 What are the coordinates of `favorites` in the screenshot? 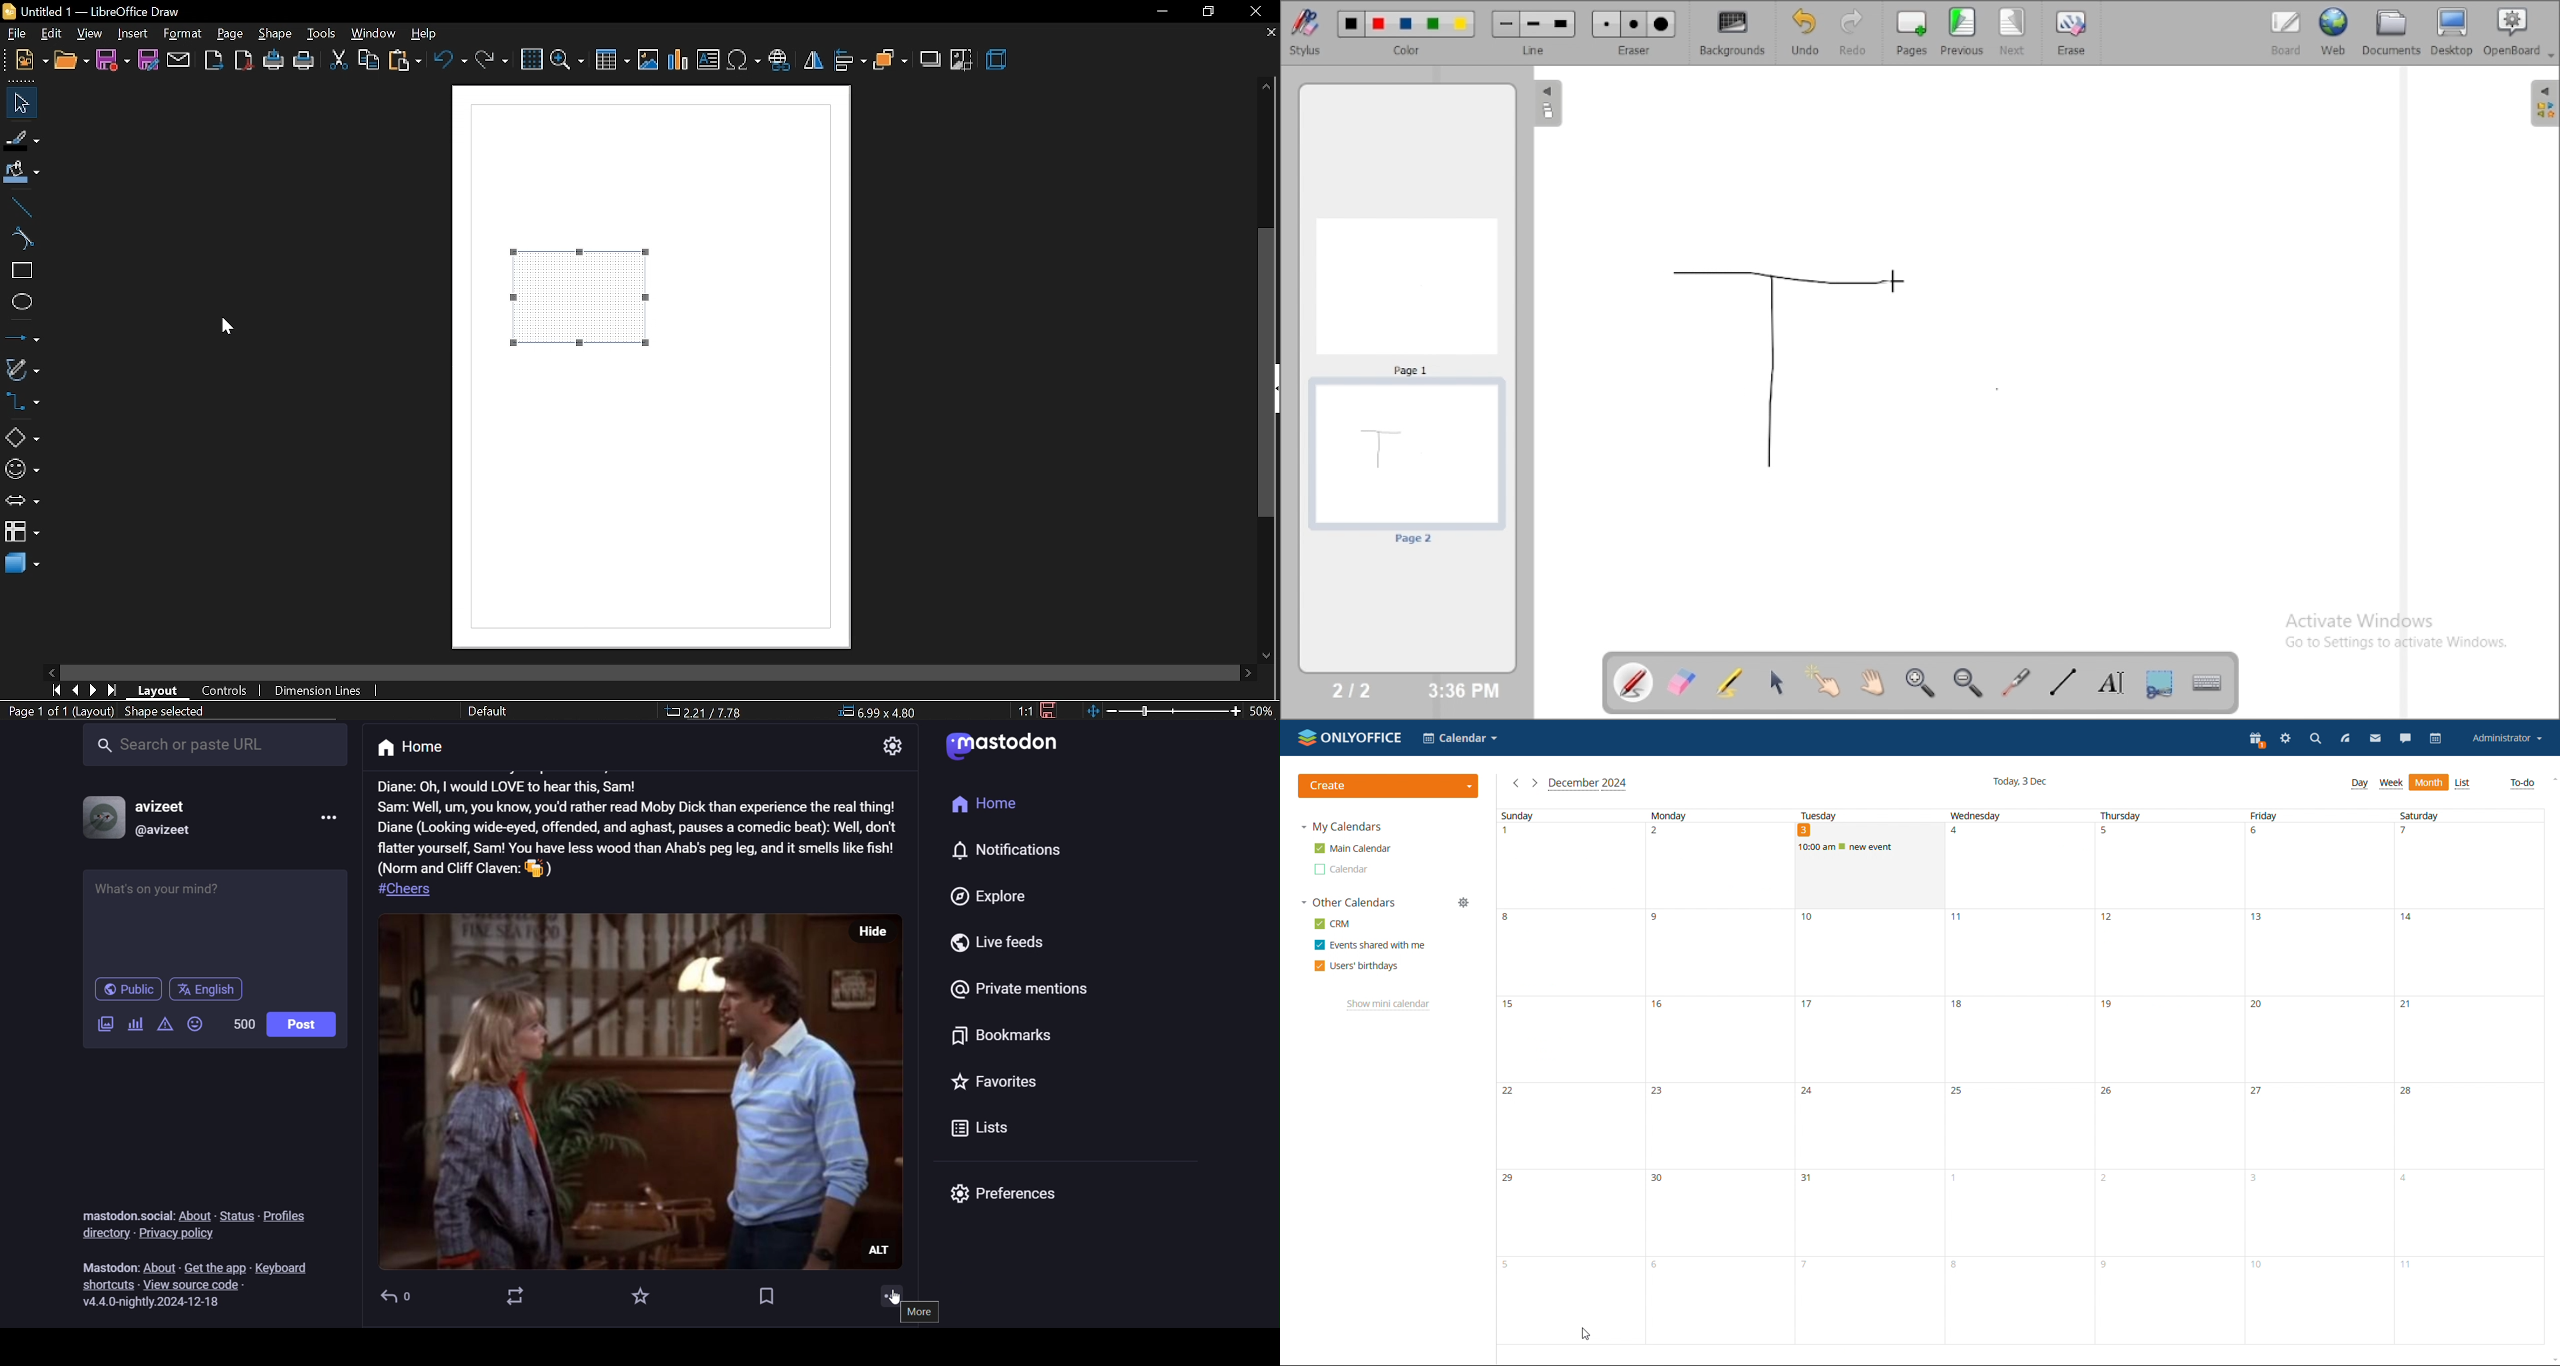 It's located at (996, 1082).